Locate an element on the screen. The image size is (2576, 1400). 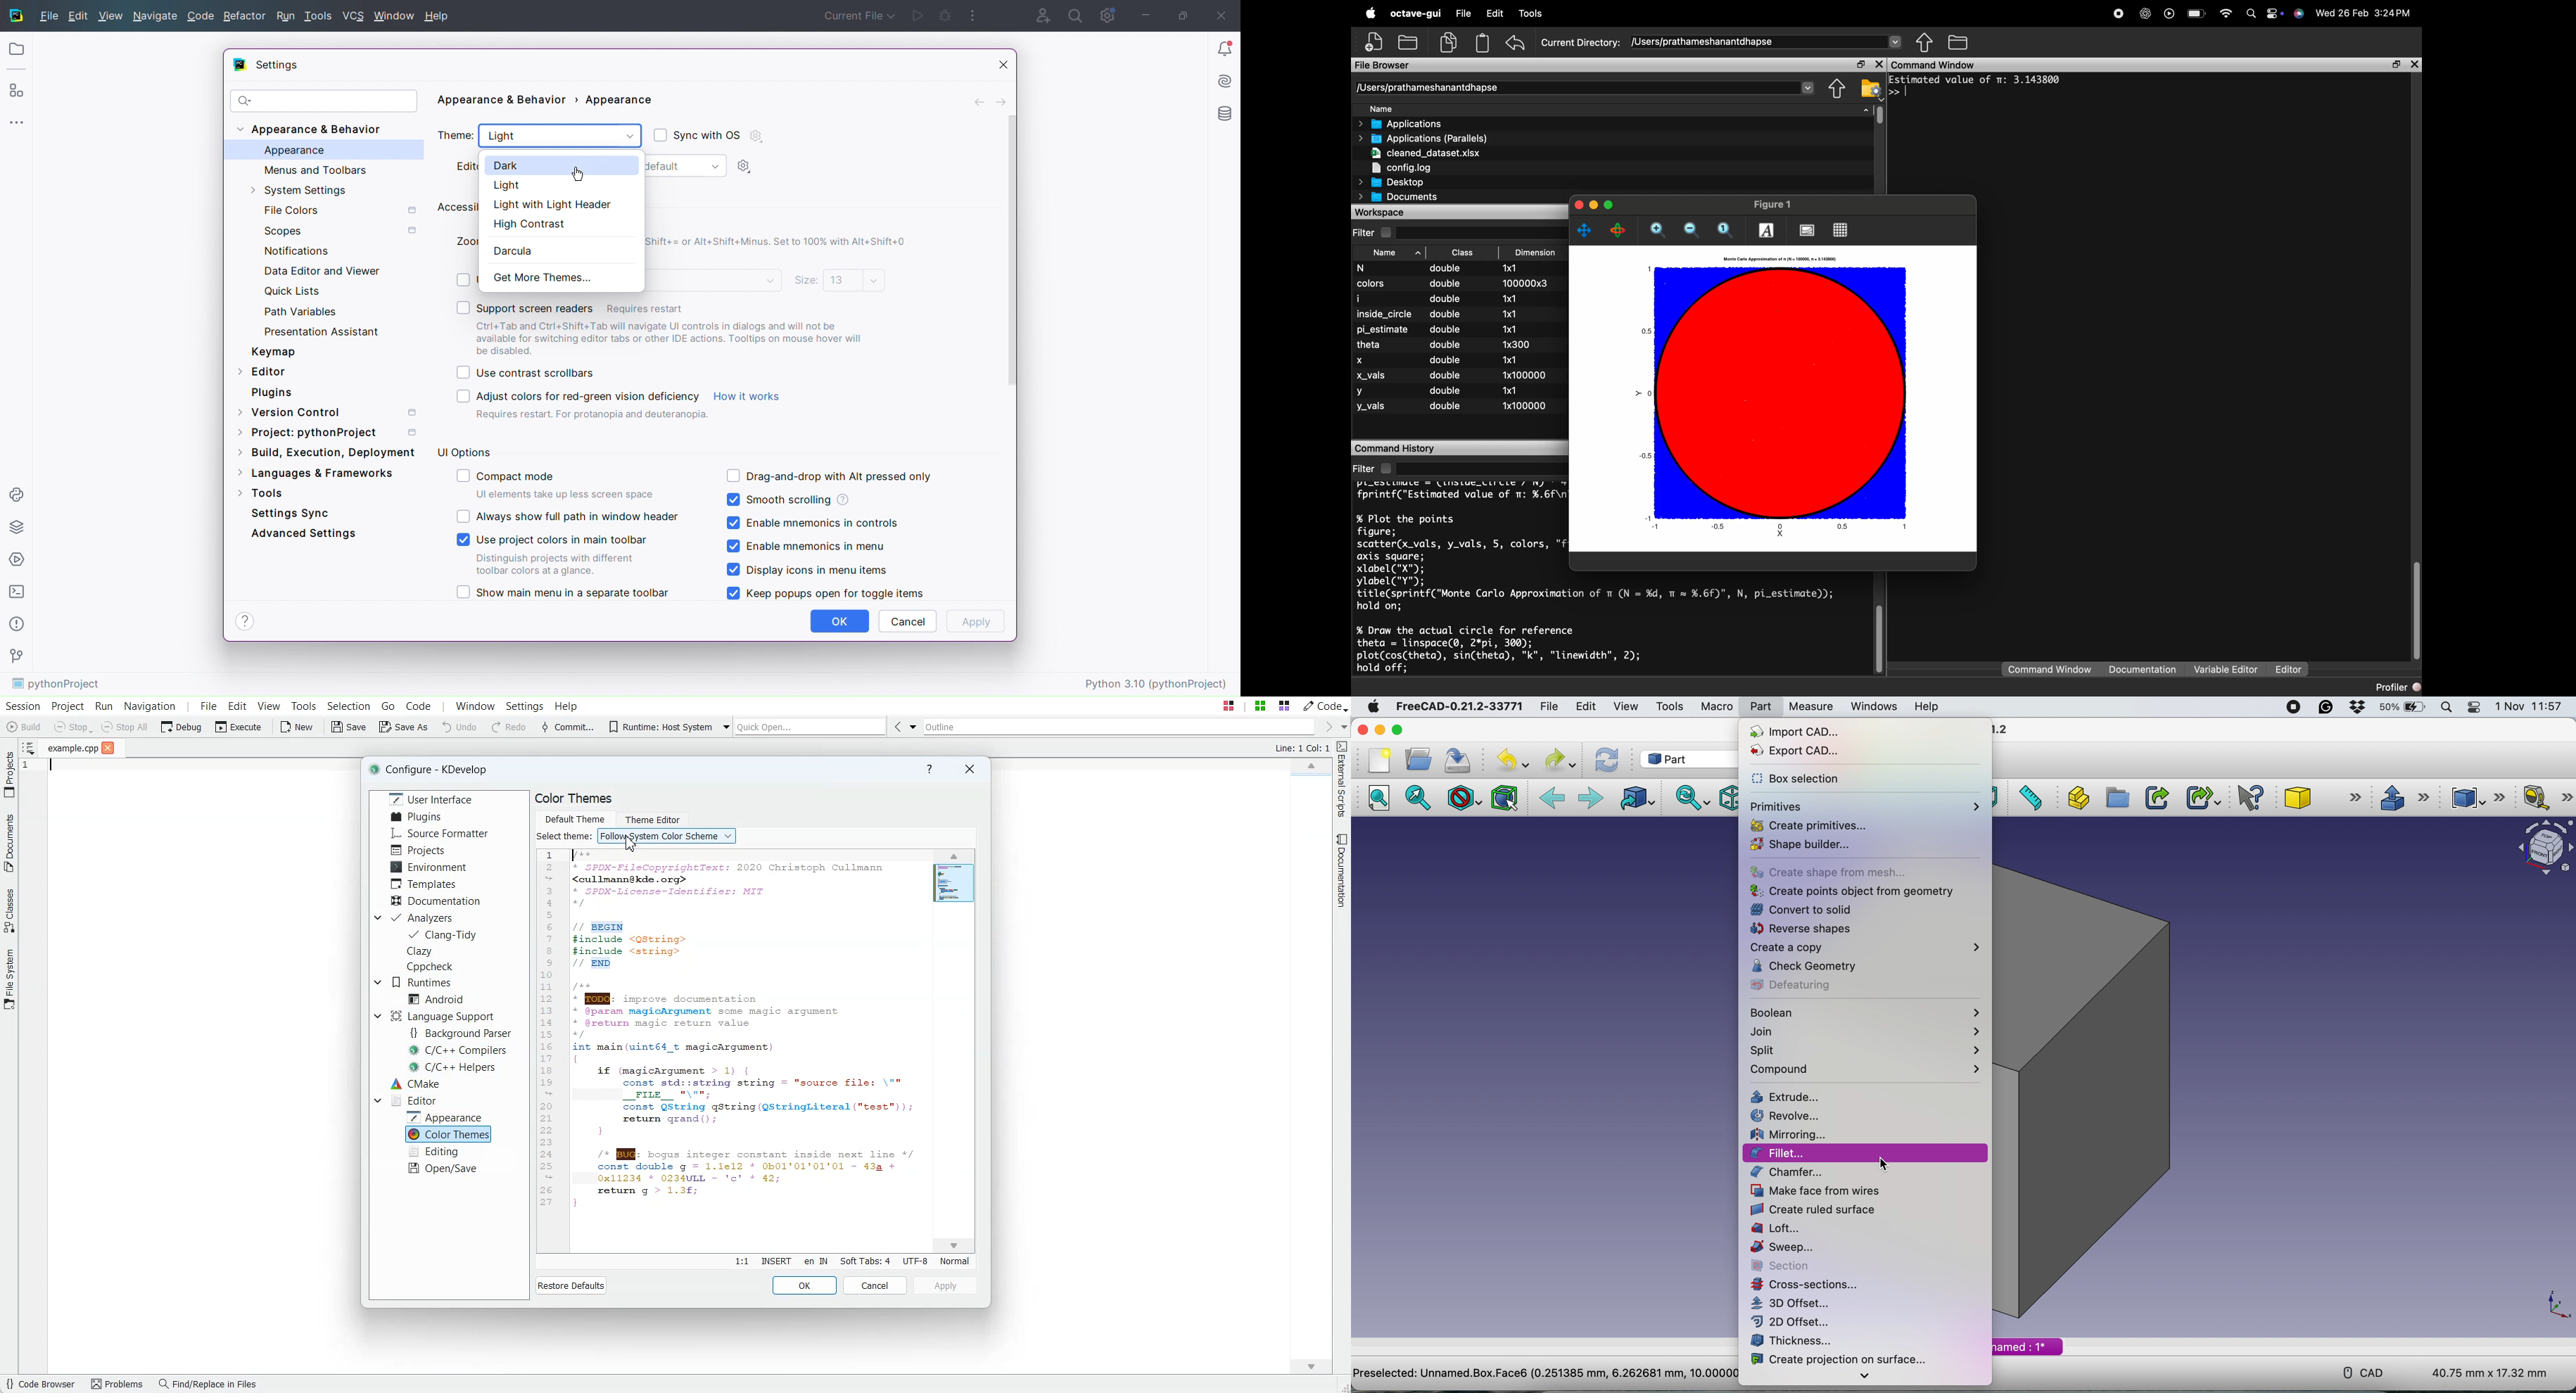
Maximize is located at coordinates (1858, 447).